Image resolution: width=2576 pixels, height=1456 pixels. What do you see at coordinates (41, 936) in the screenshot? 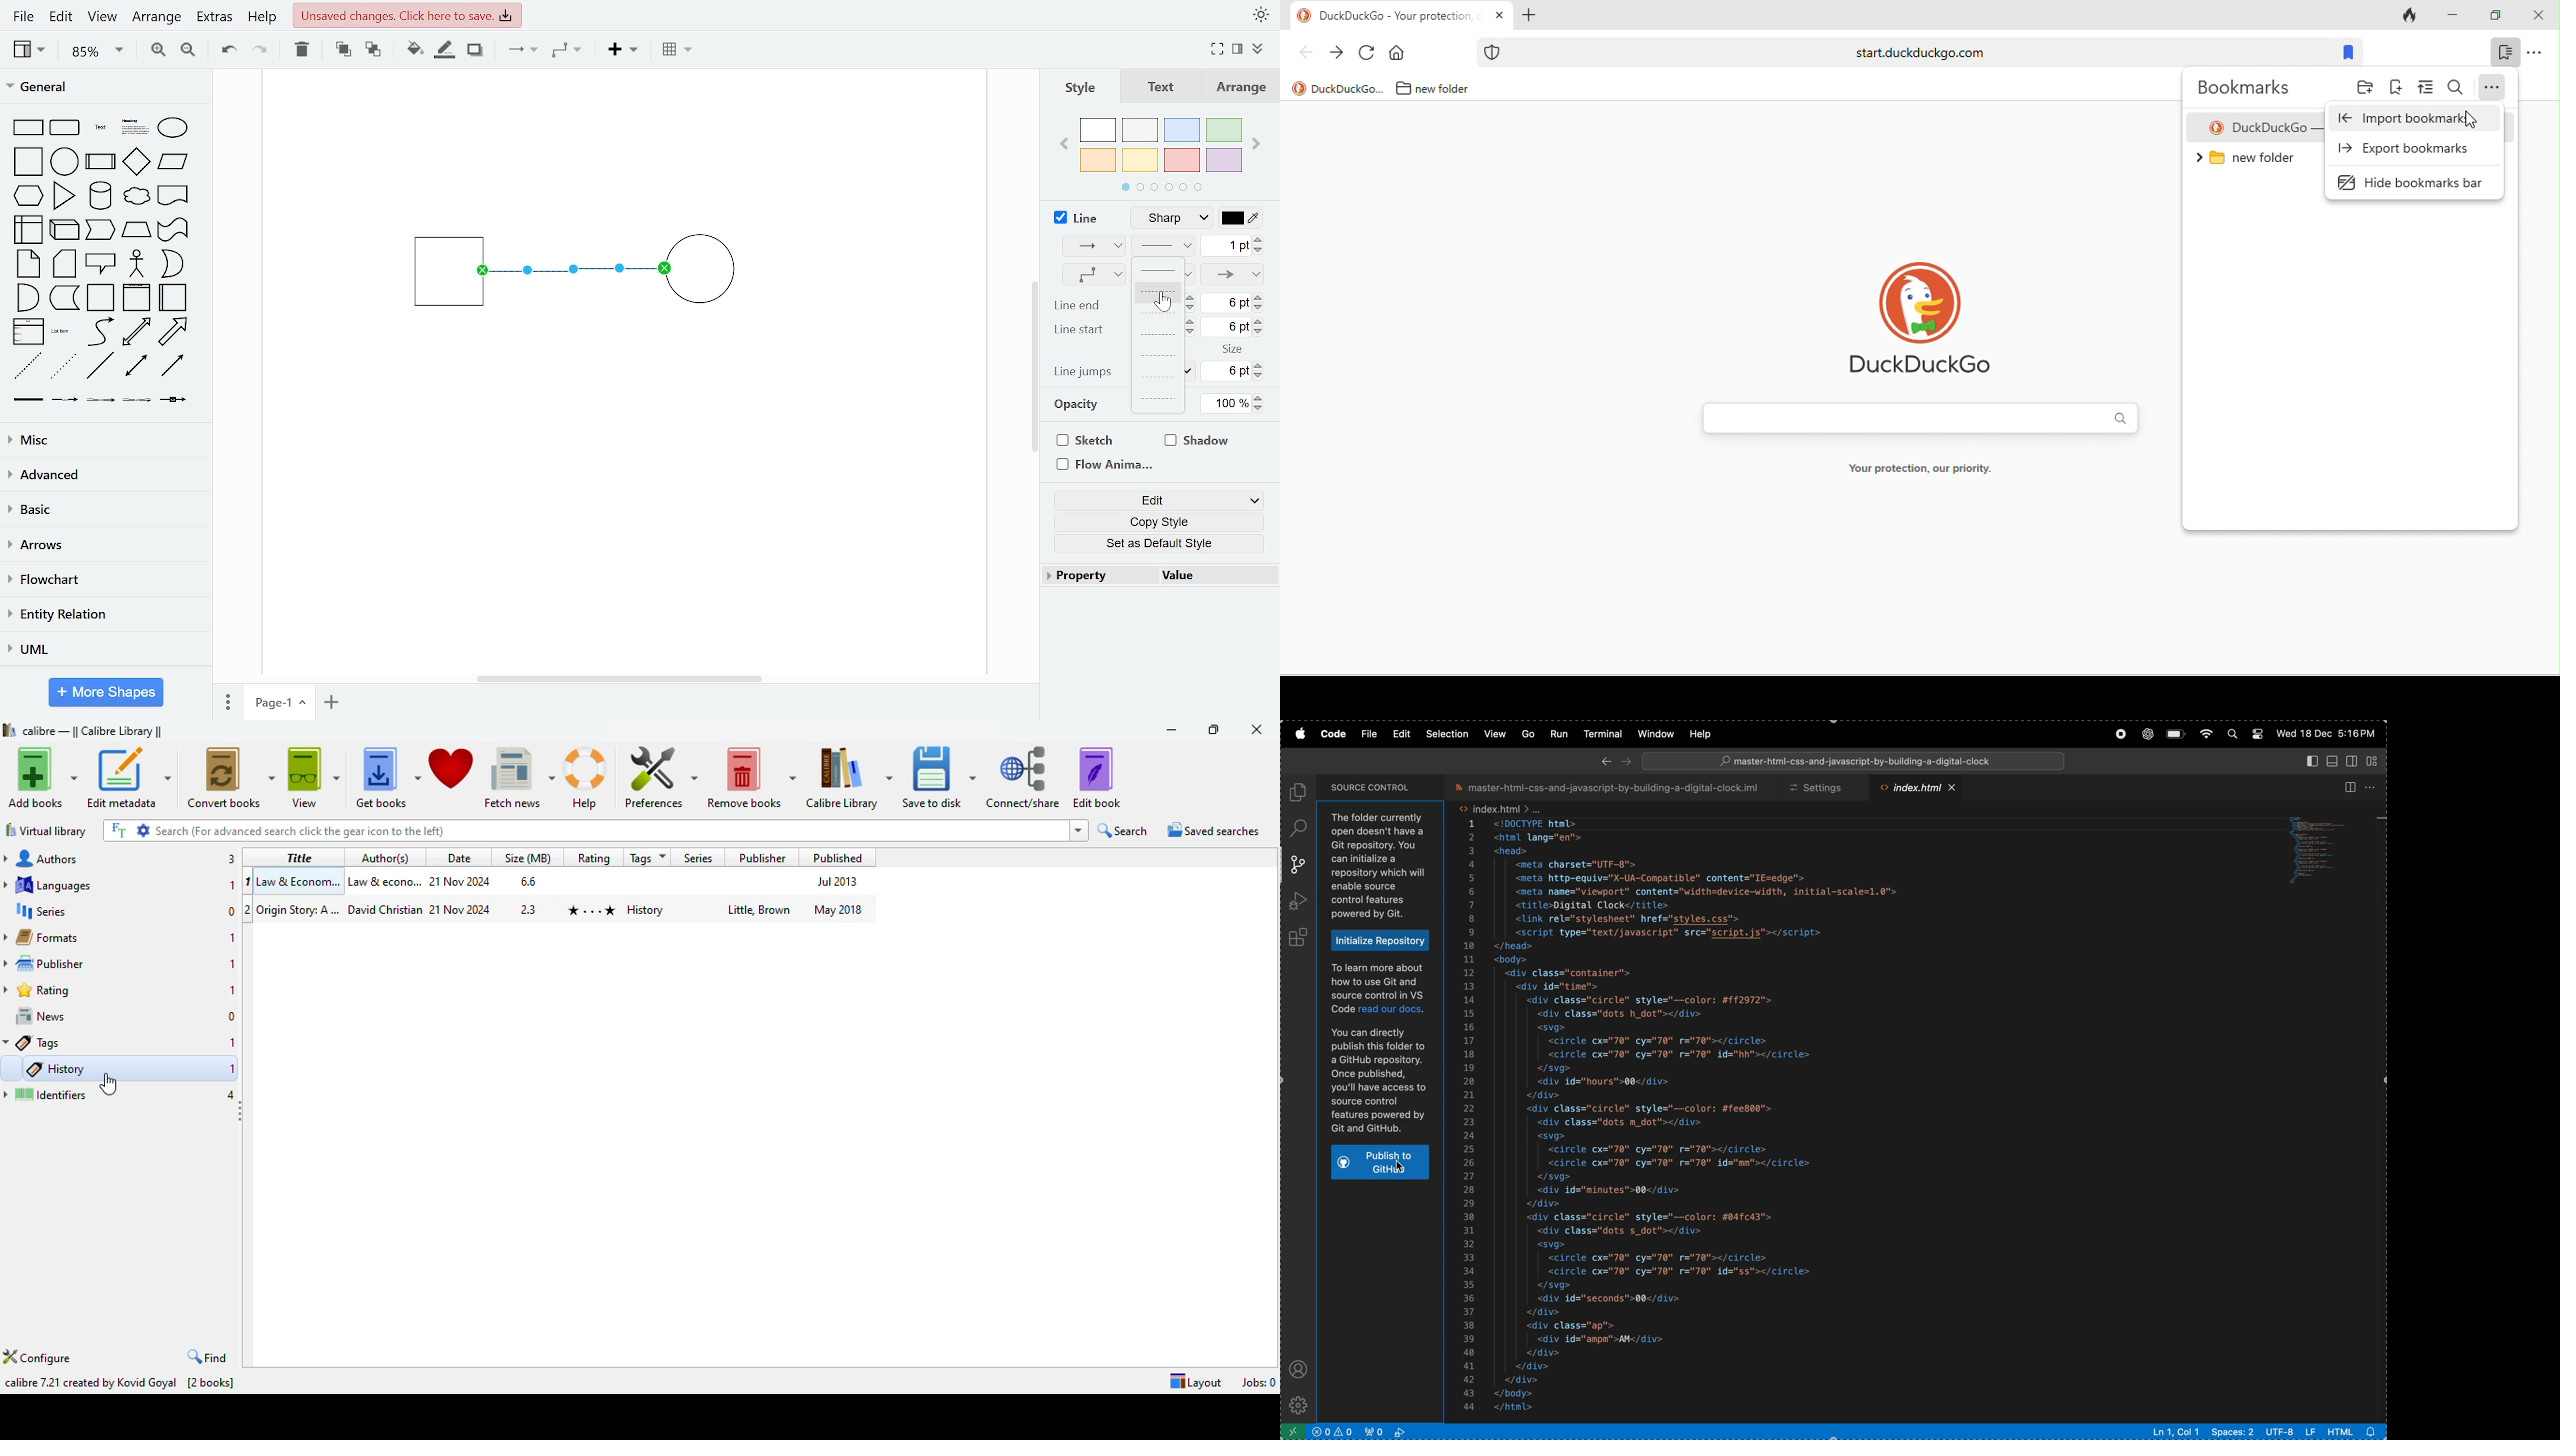
I see `formats` at bounding box center [41, 936].